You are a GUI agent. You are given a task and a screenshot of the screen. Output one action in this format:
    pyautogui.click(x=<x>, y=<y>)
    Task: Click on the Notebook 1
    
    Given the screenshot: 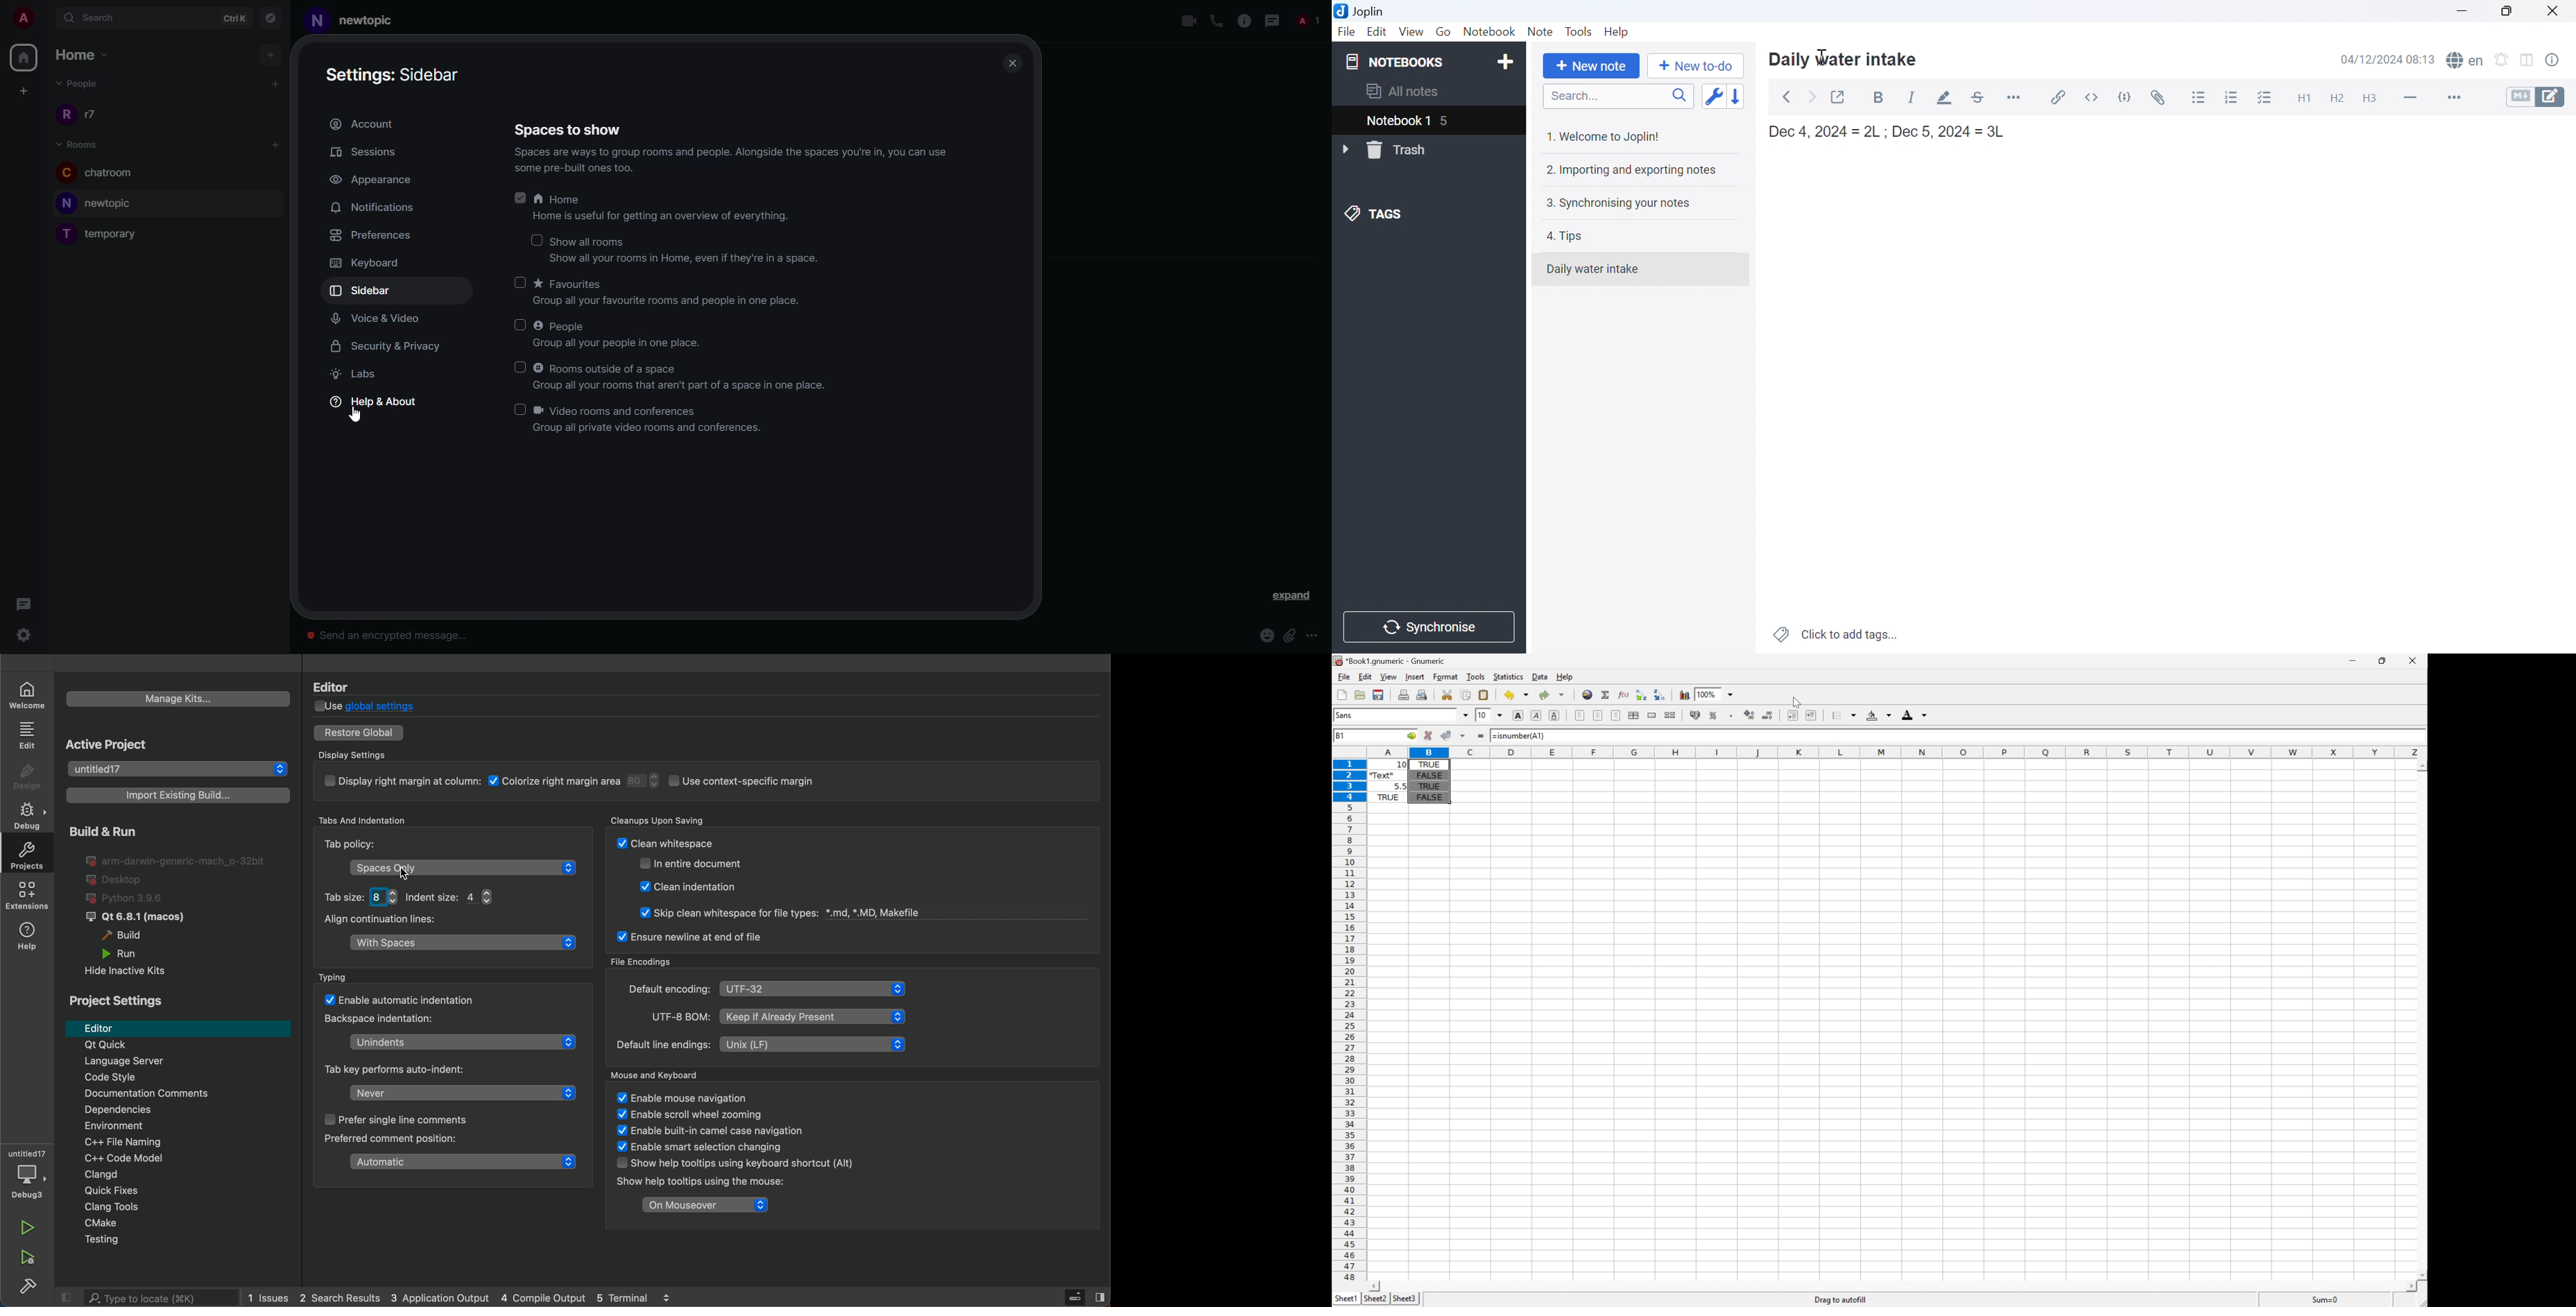 What is the action you would take?
    pyautogui.click(x=1398, y=121)
    